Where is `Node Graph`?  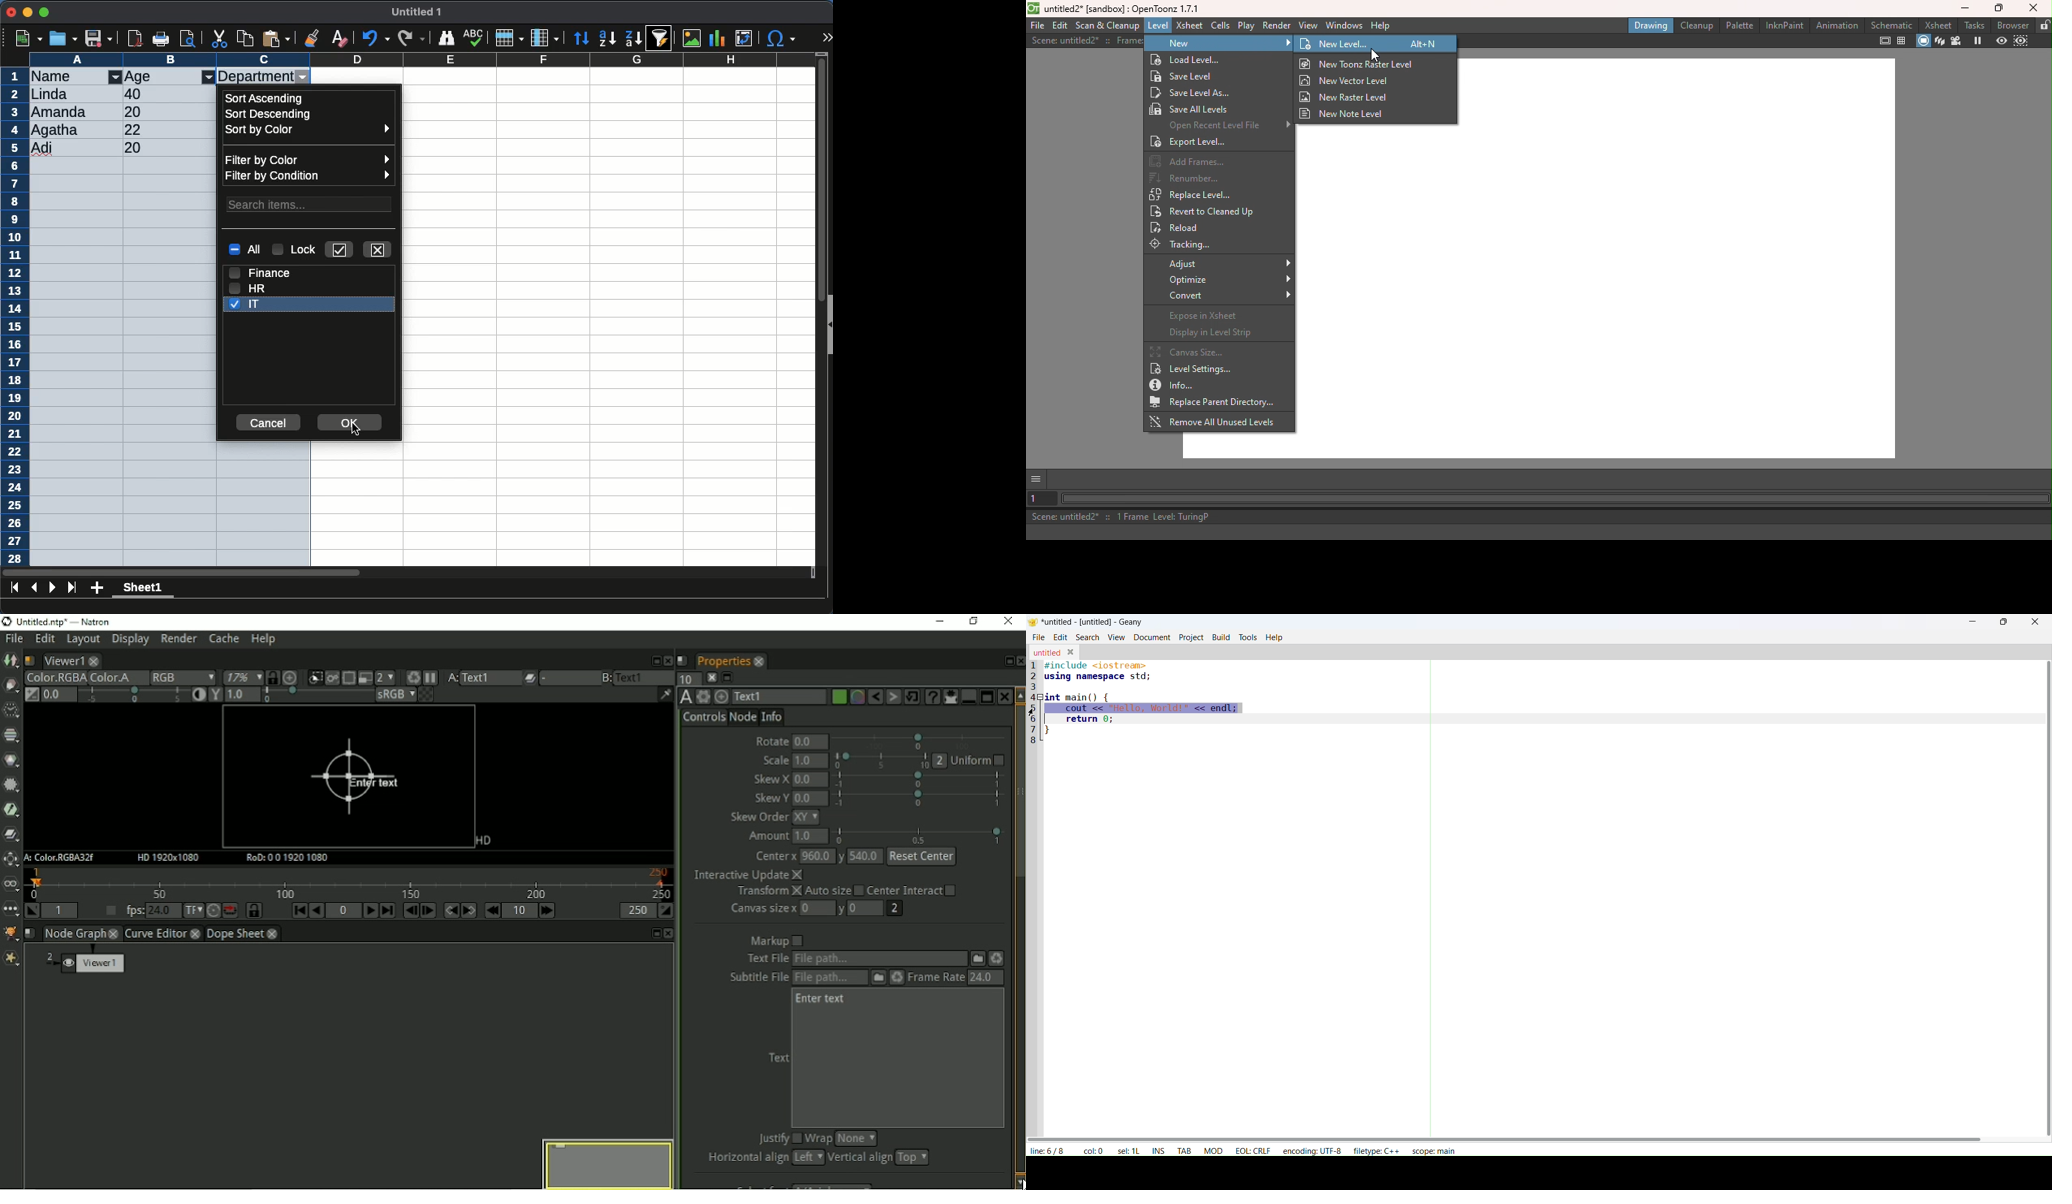
Node Graph is located at coordinates (75, 934).